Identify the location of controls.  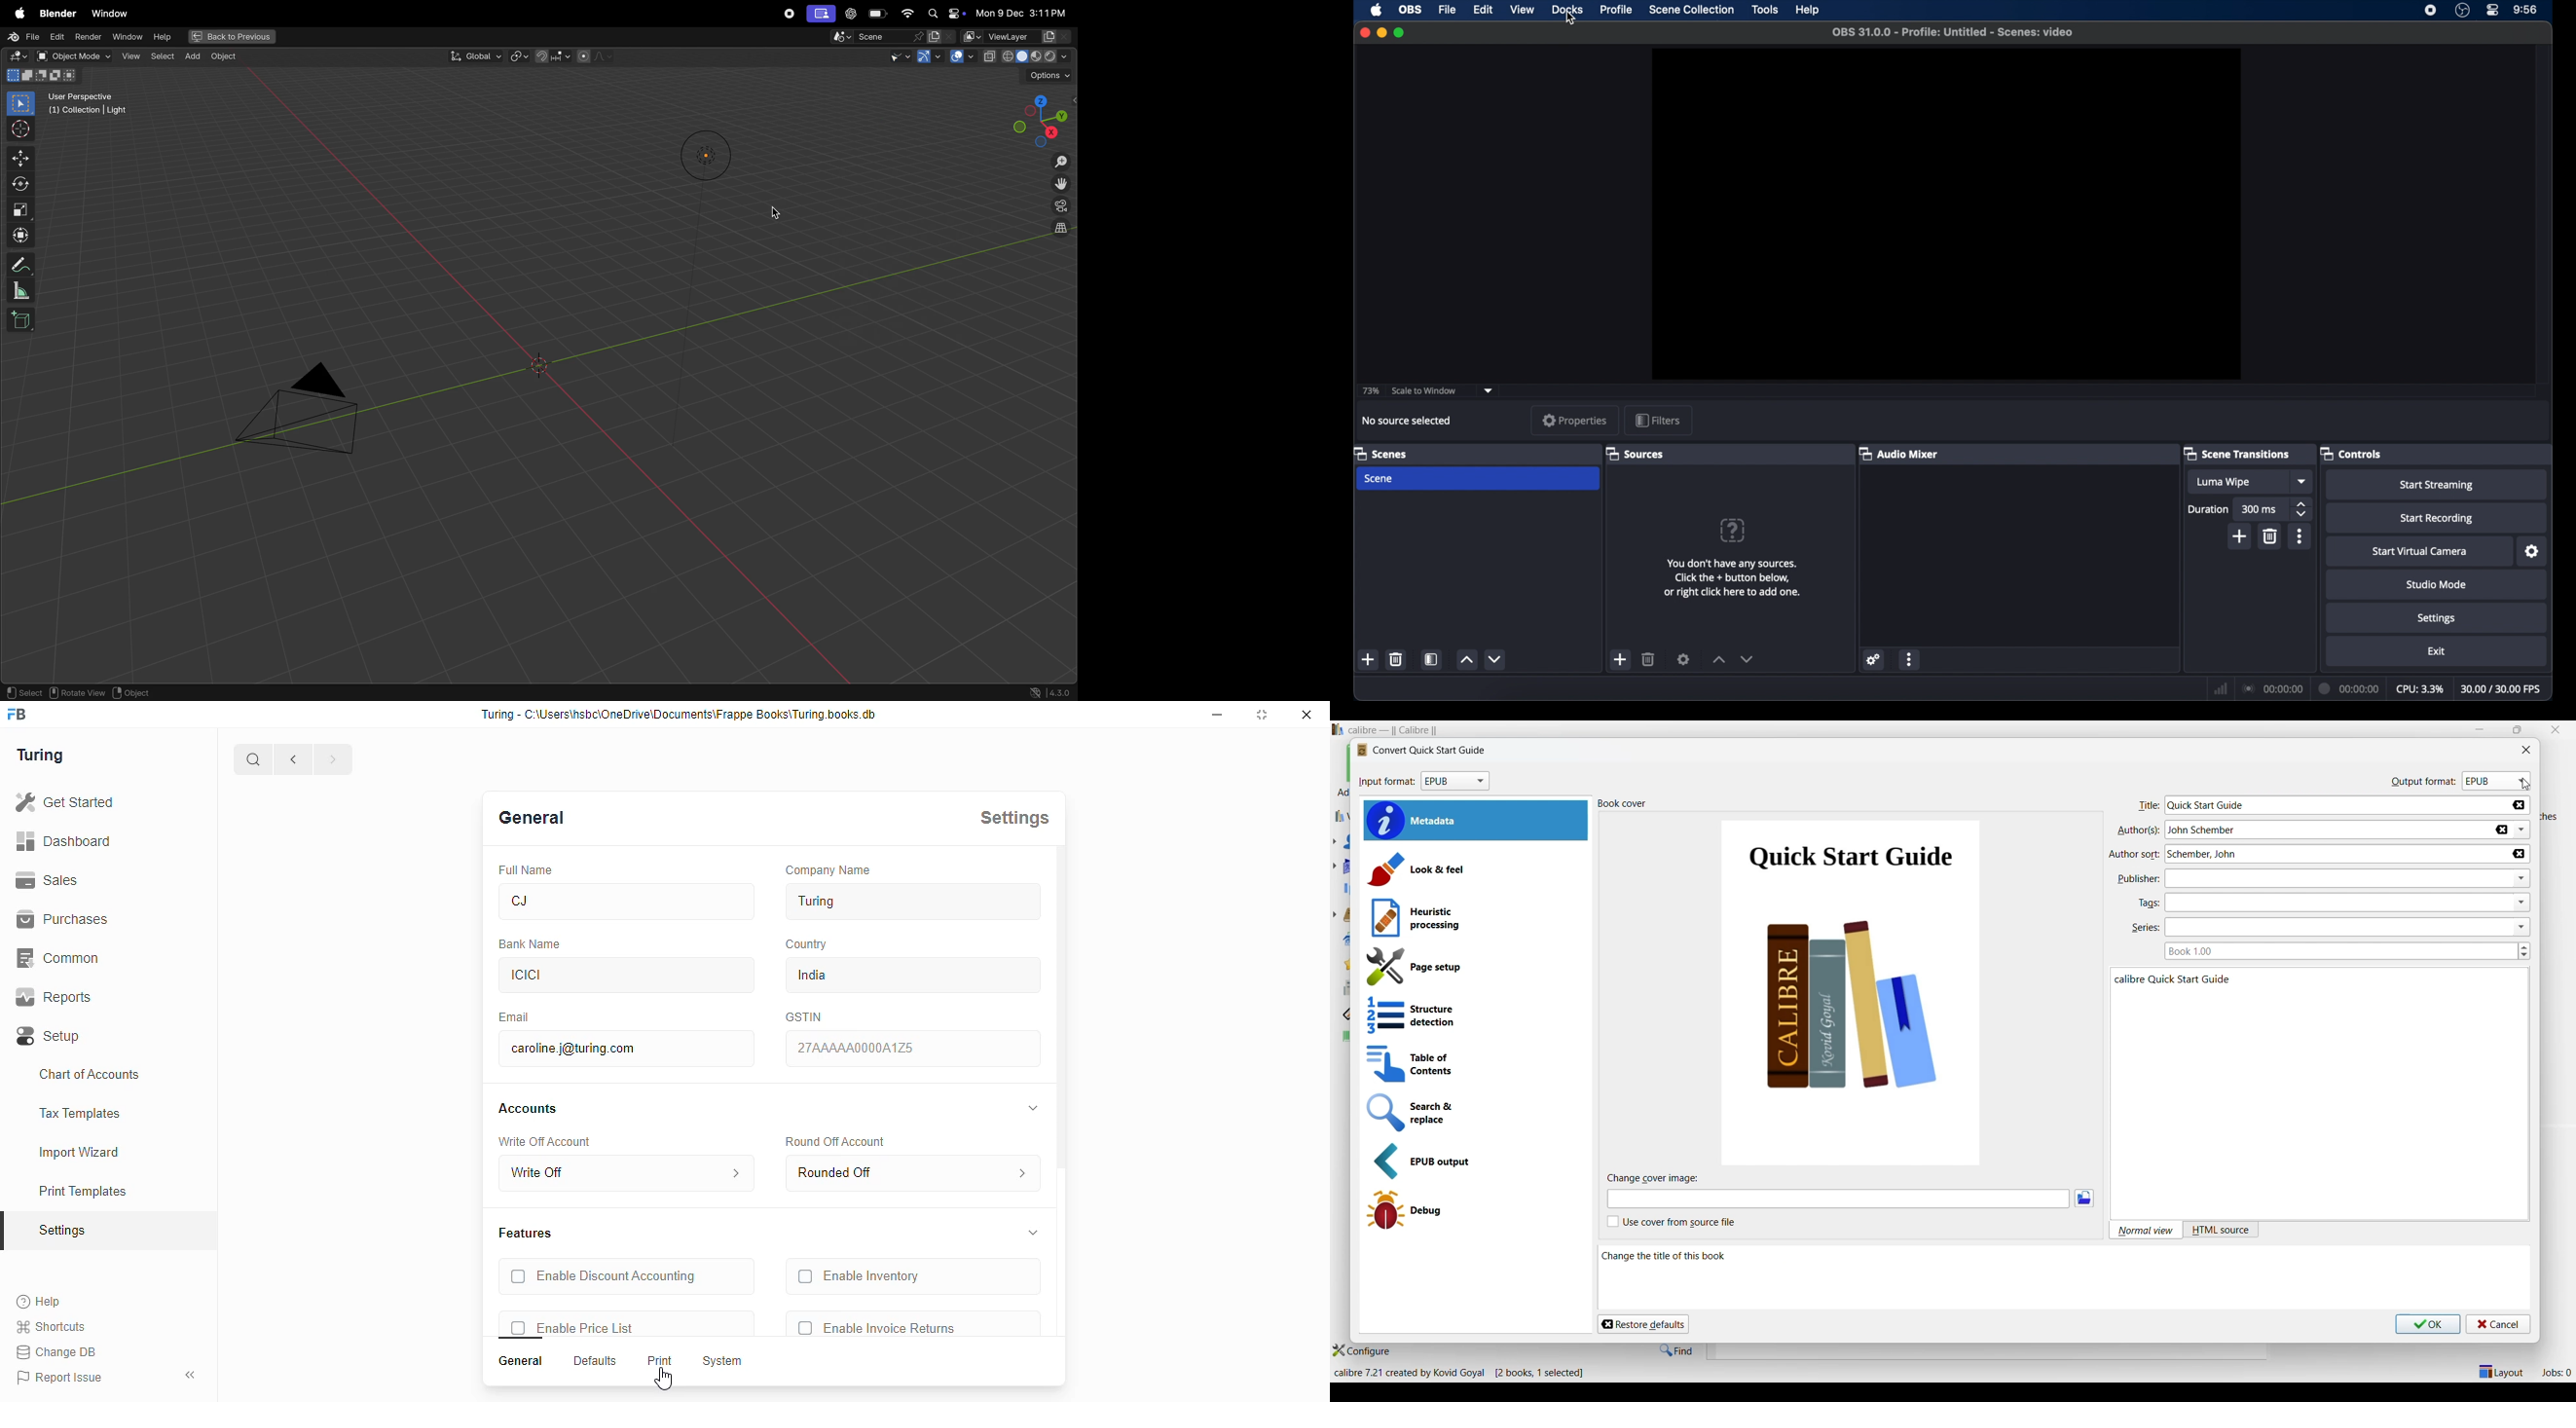
(2354, 453).